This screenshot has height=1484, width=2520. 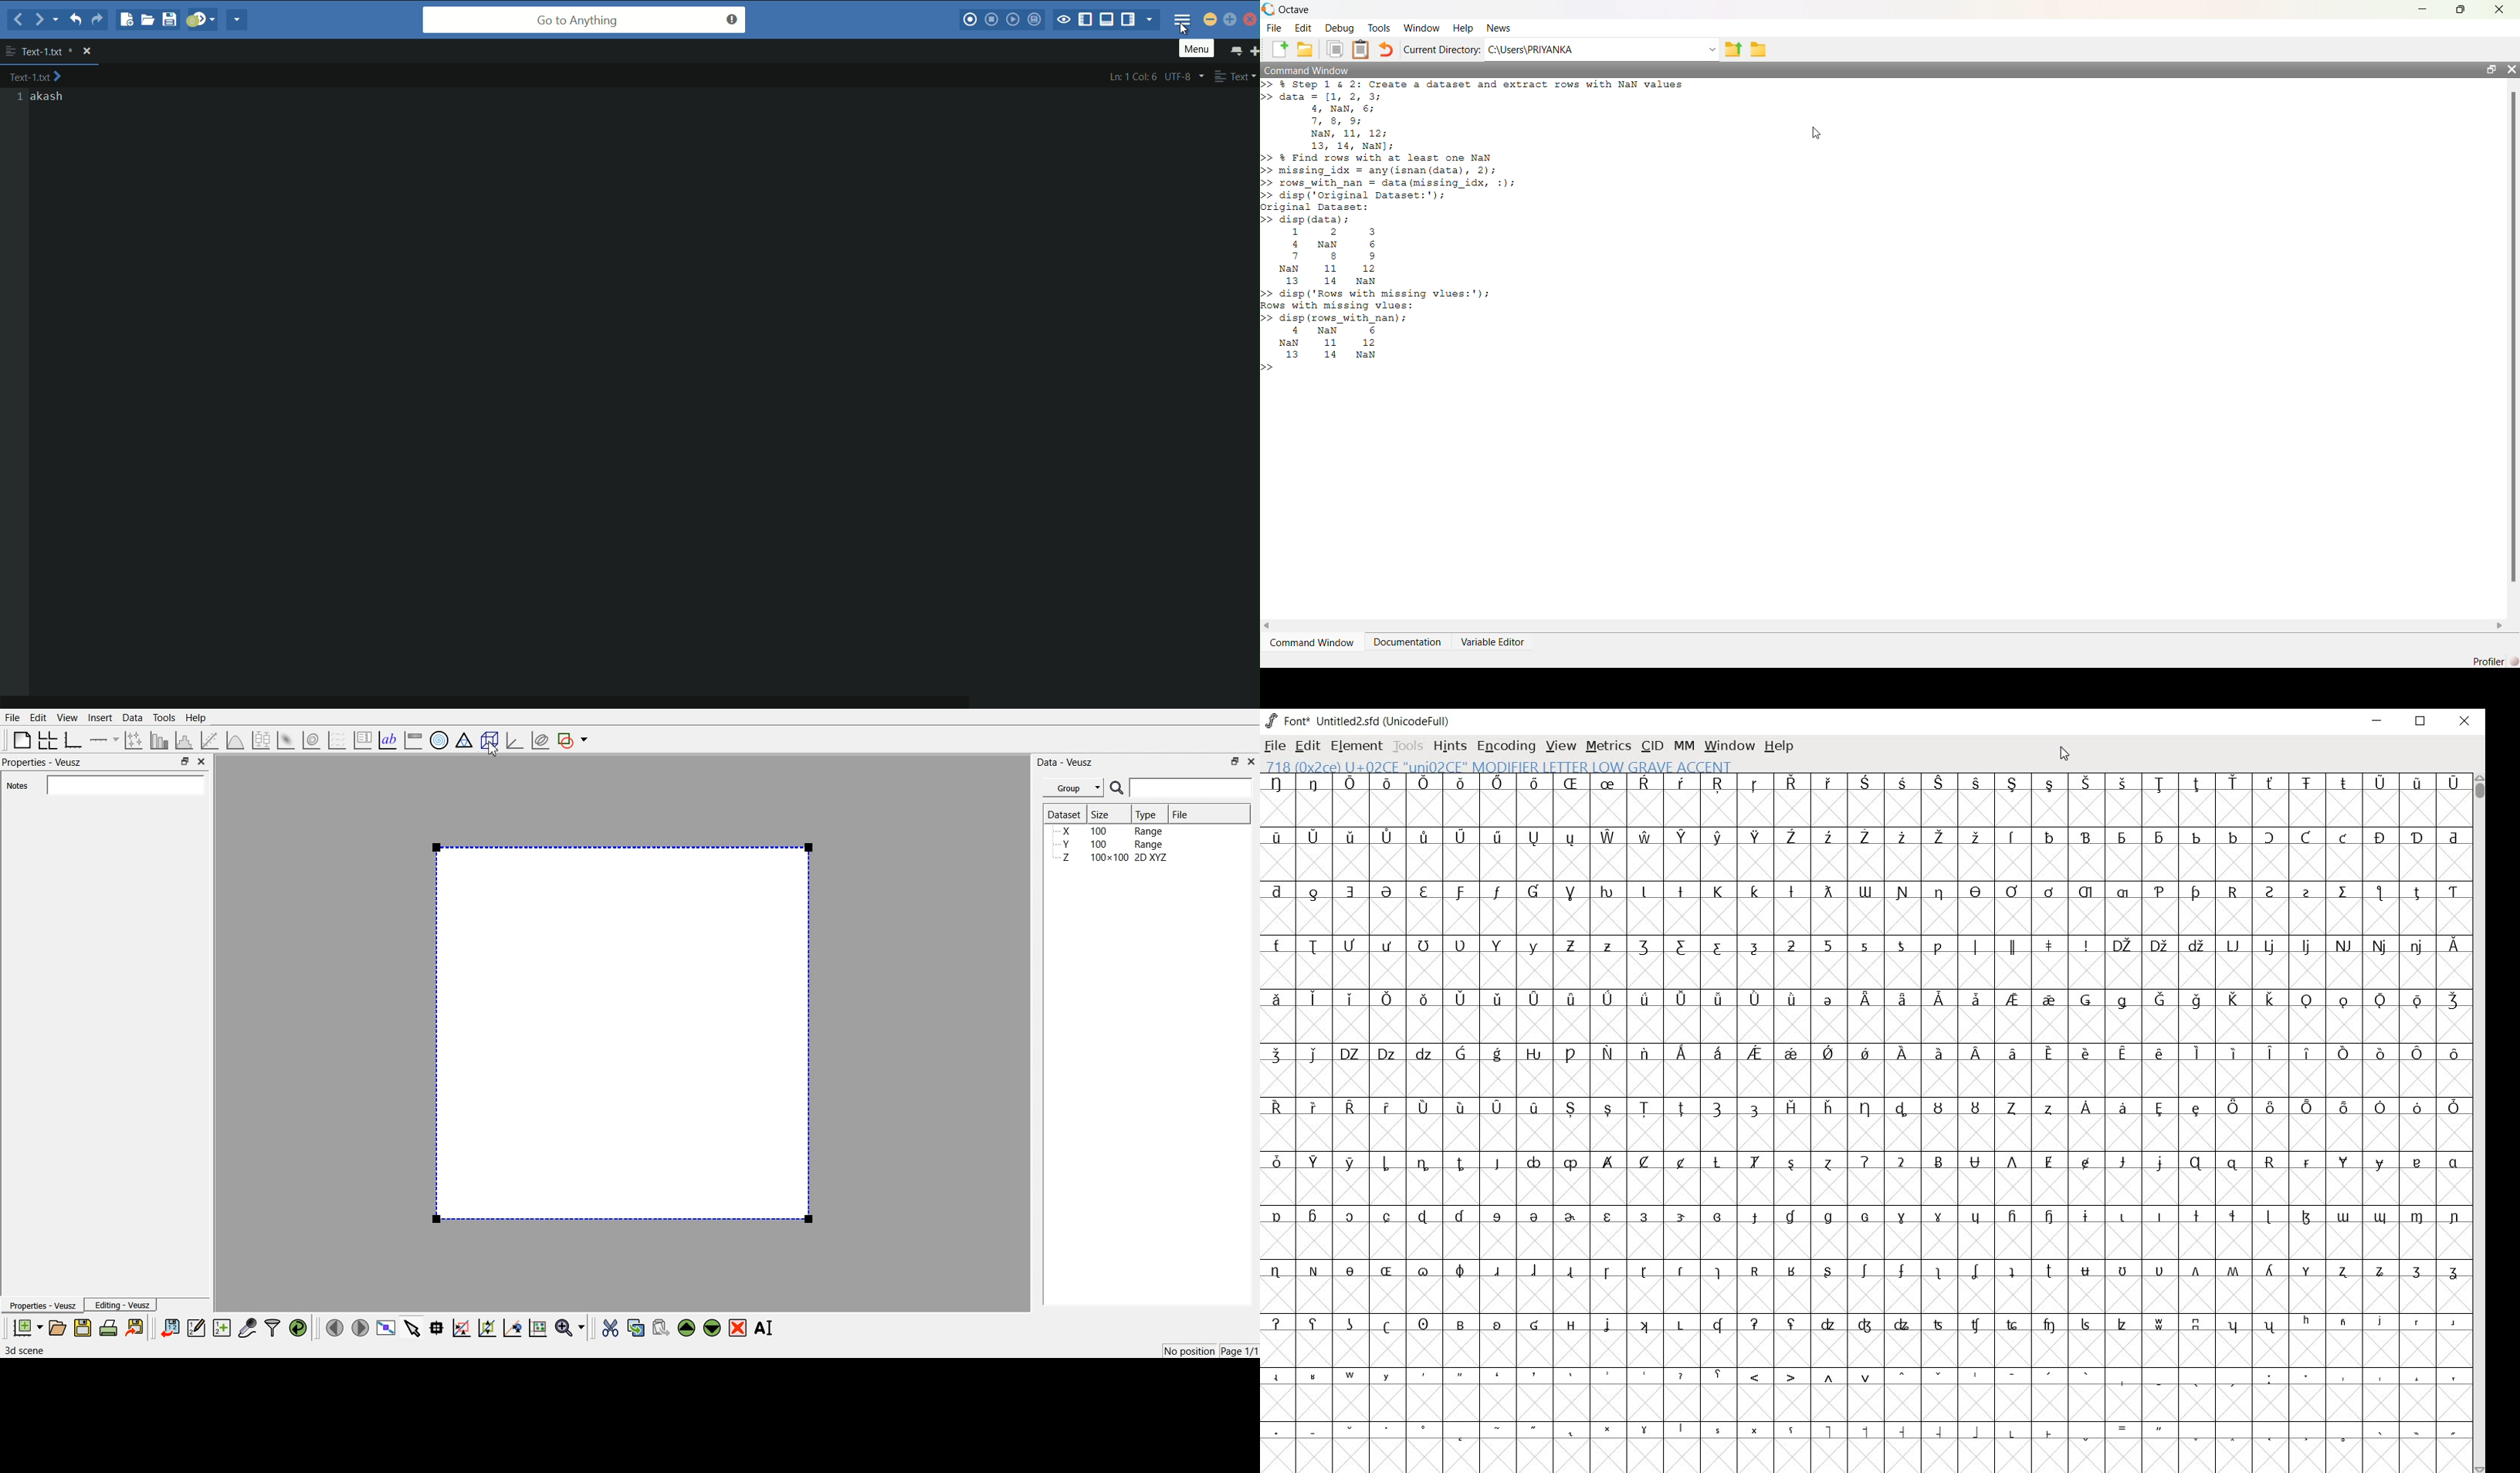 I want to click on Duplicate, so click(x=1335, y=49).